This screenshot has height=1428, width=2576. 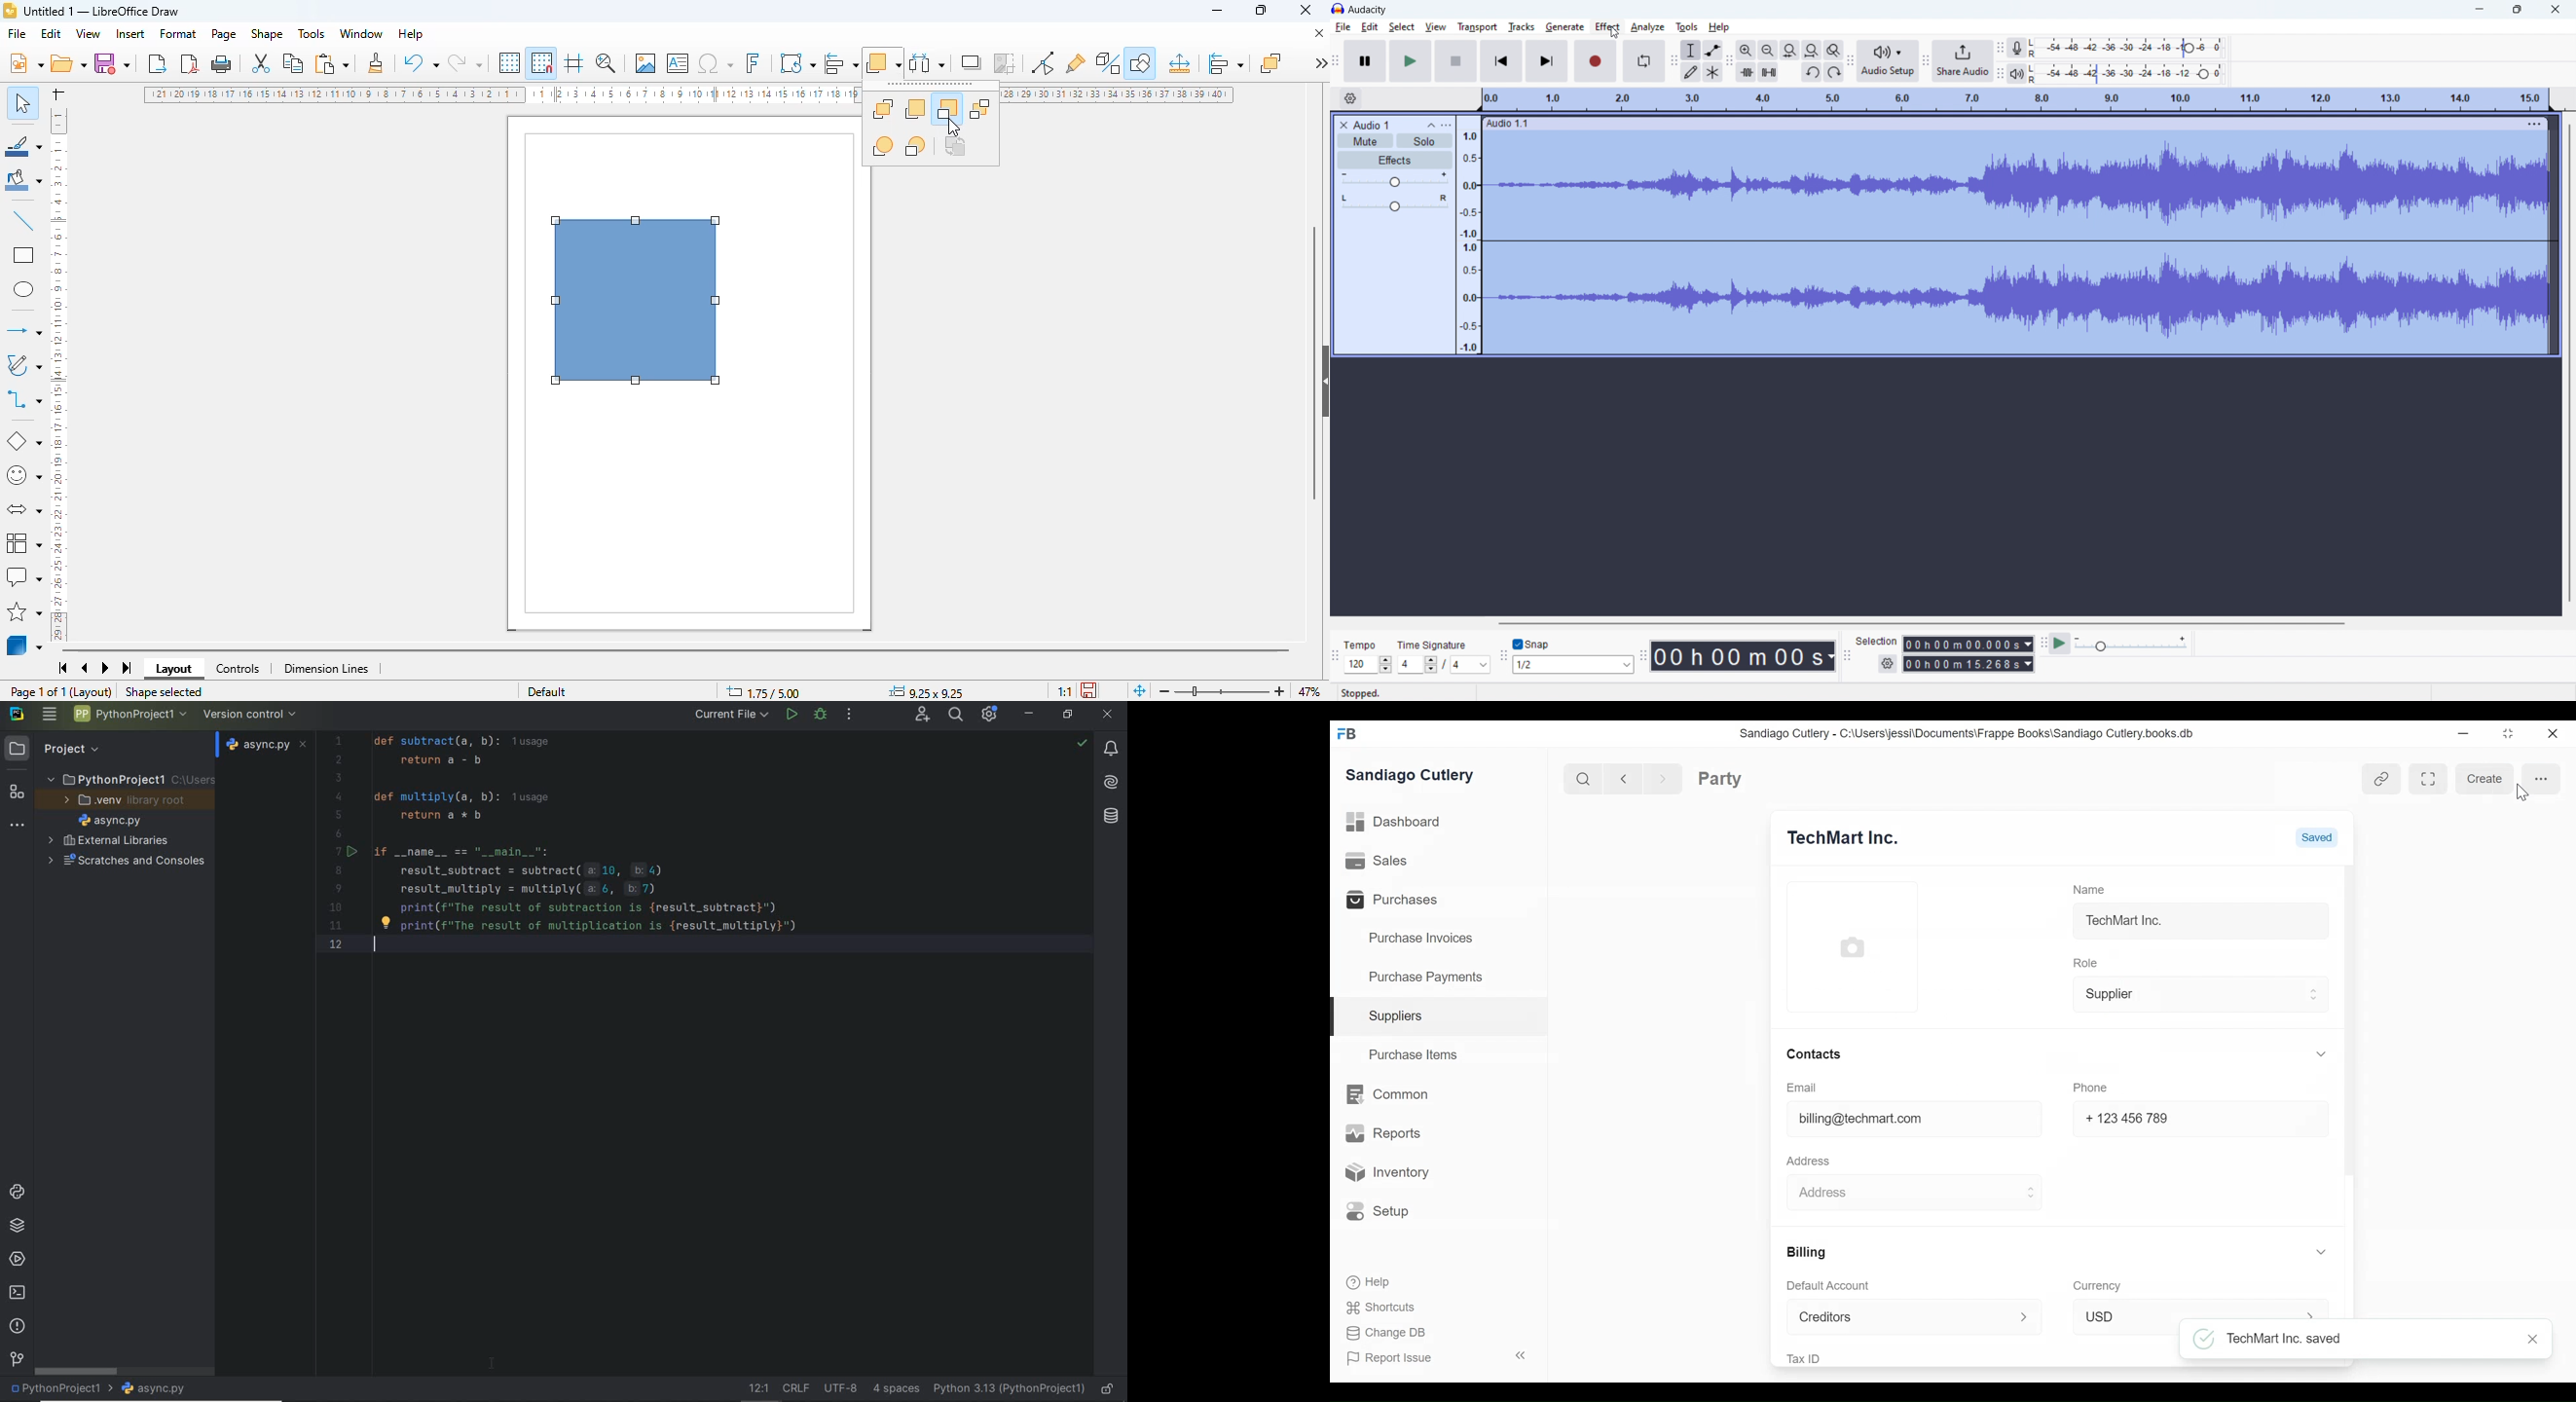 What do you see at coordinates (1729, 60) in the screenshot?
I see `edit toolbar` at bounding box center [1729, 60].